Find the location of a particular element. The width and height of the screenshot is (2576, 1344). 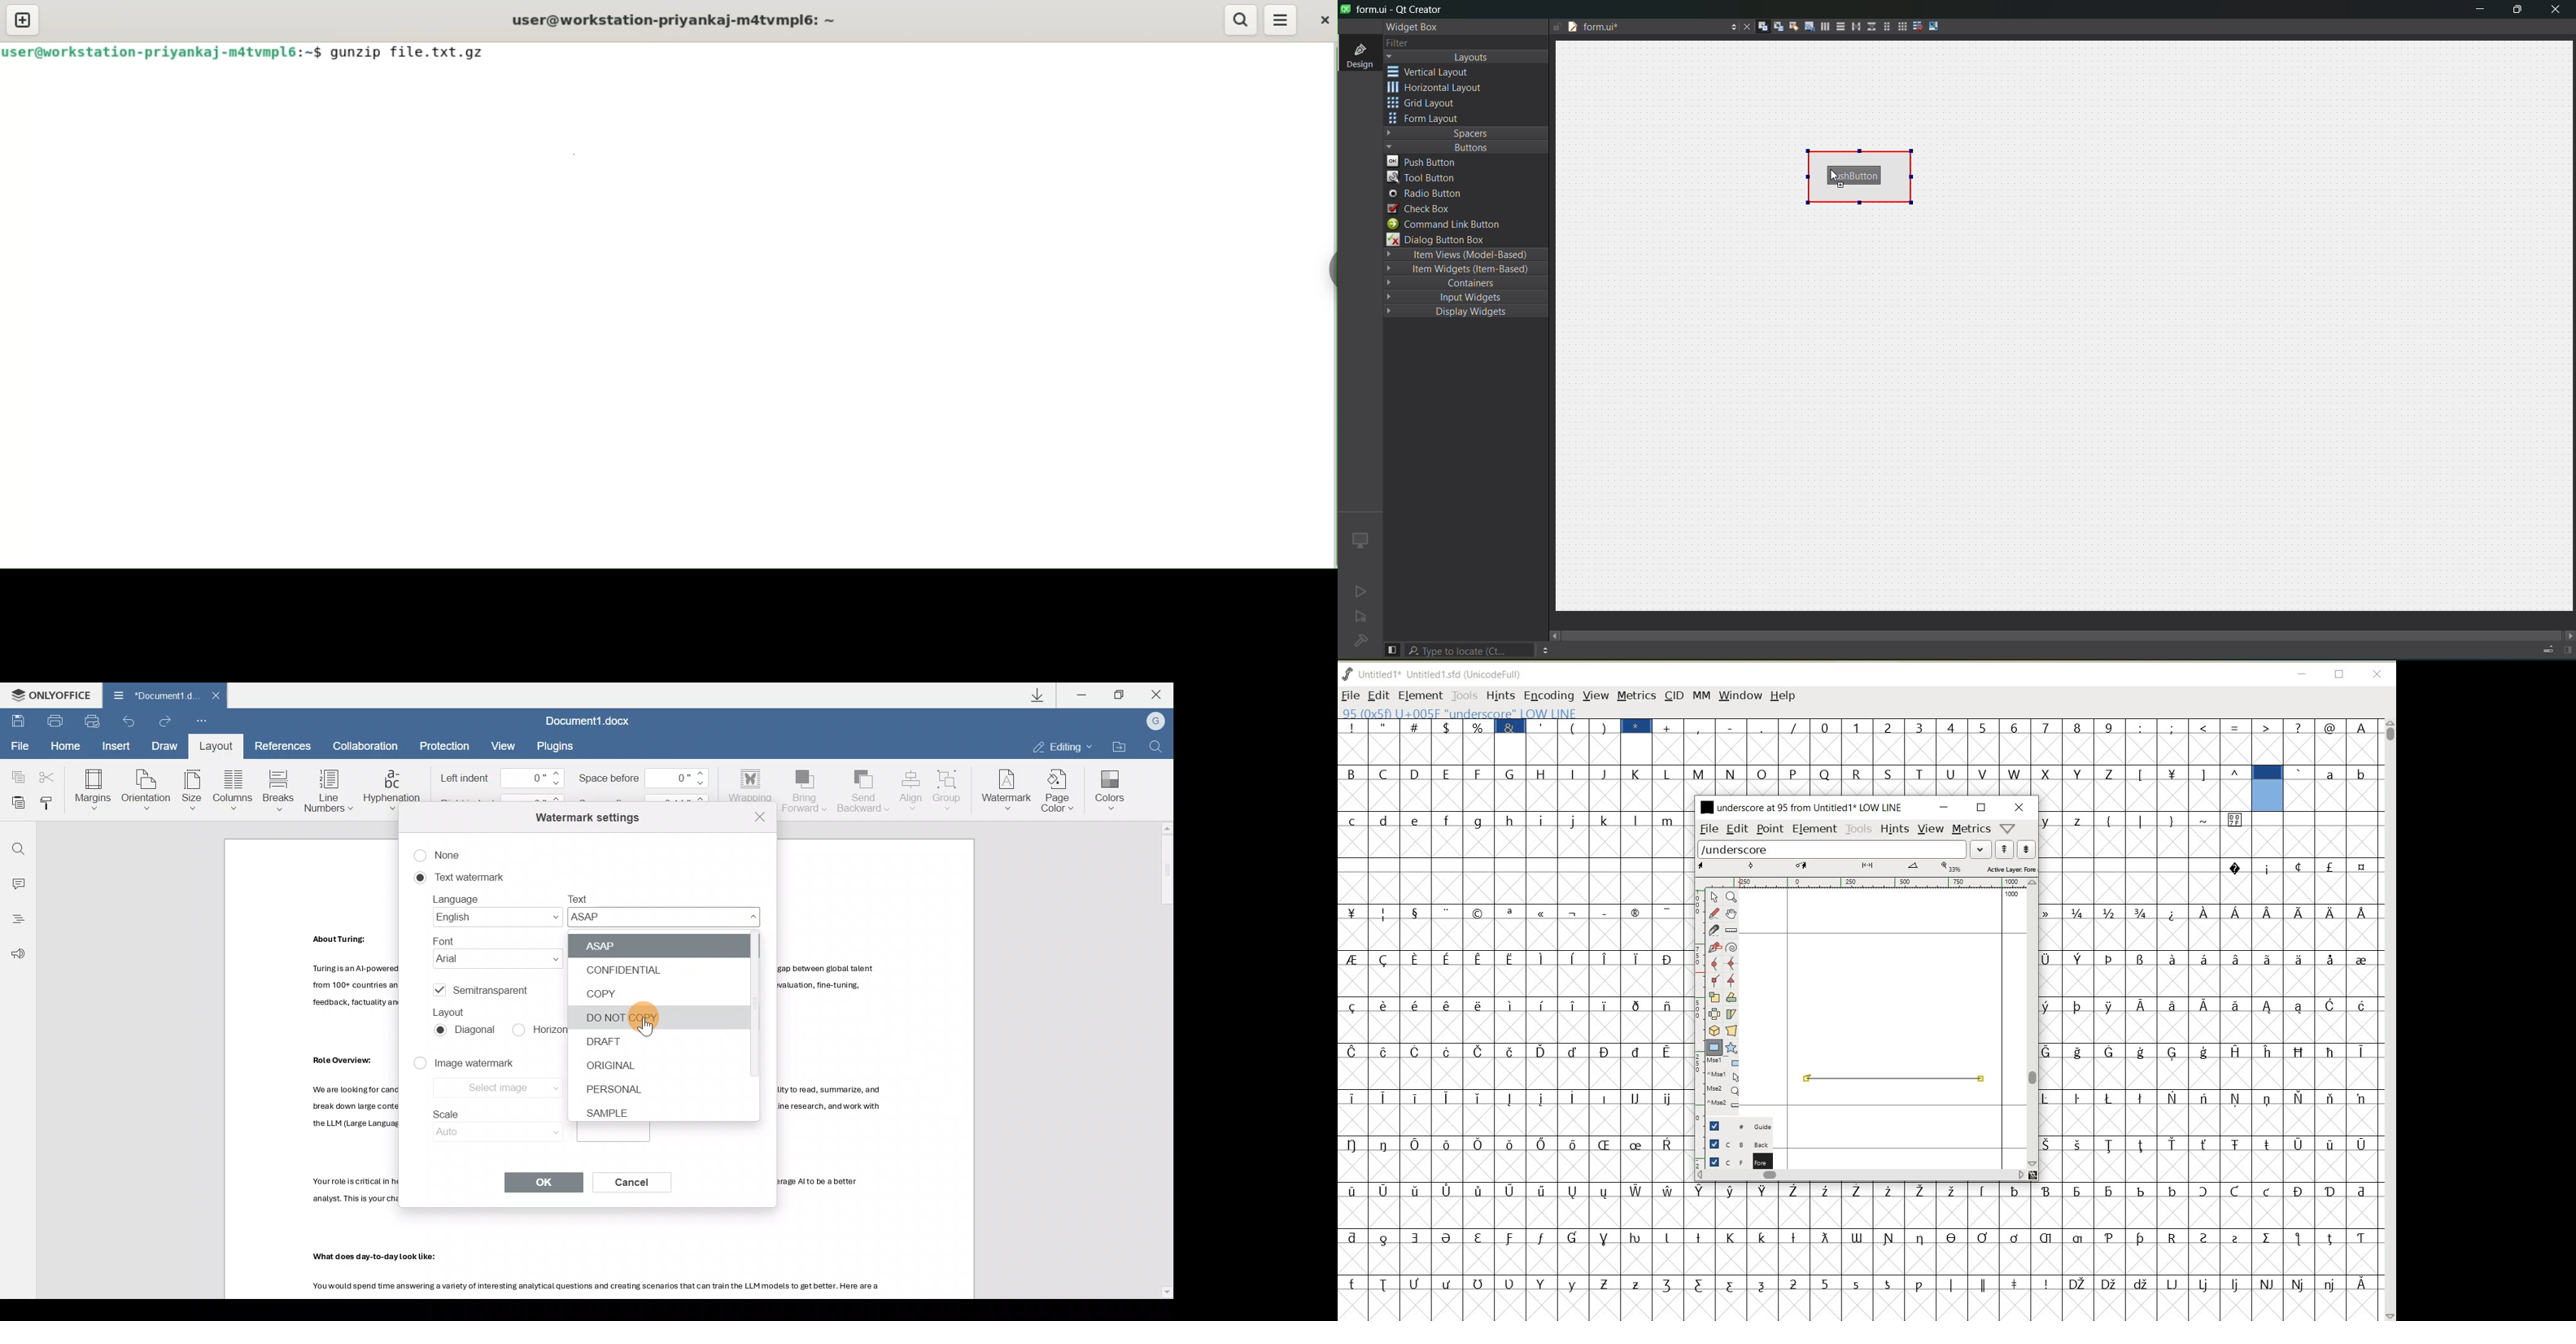

WINDOW is located at coordinates (1741, 697).